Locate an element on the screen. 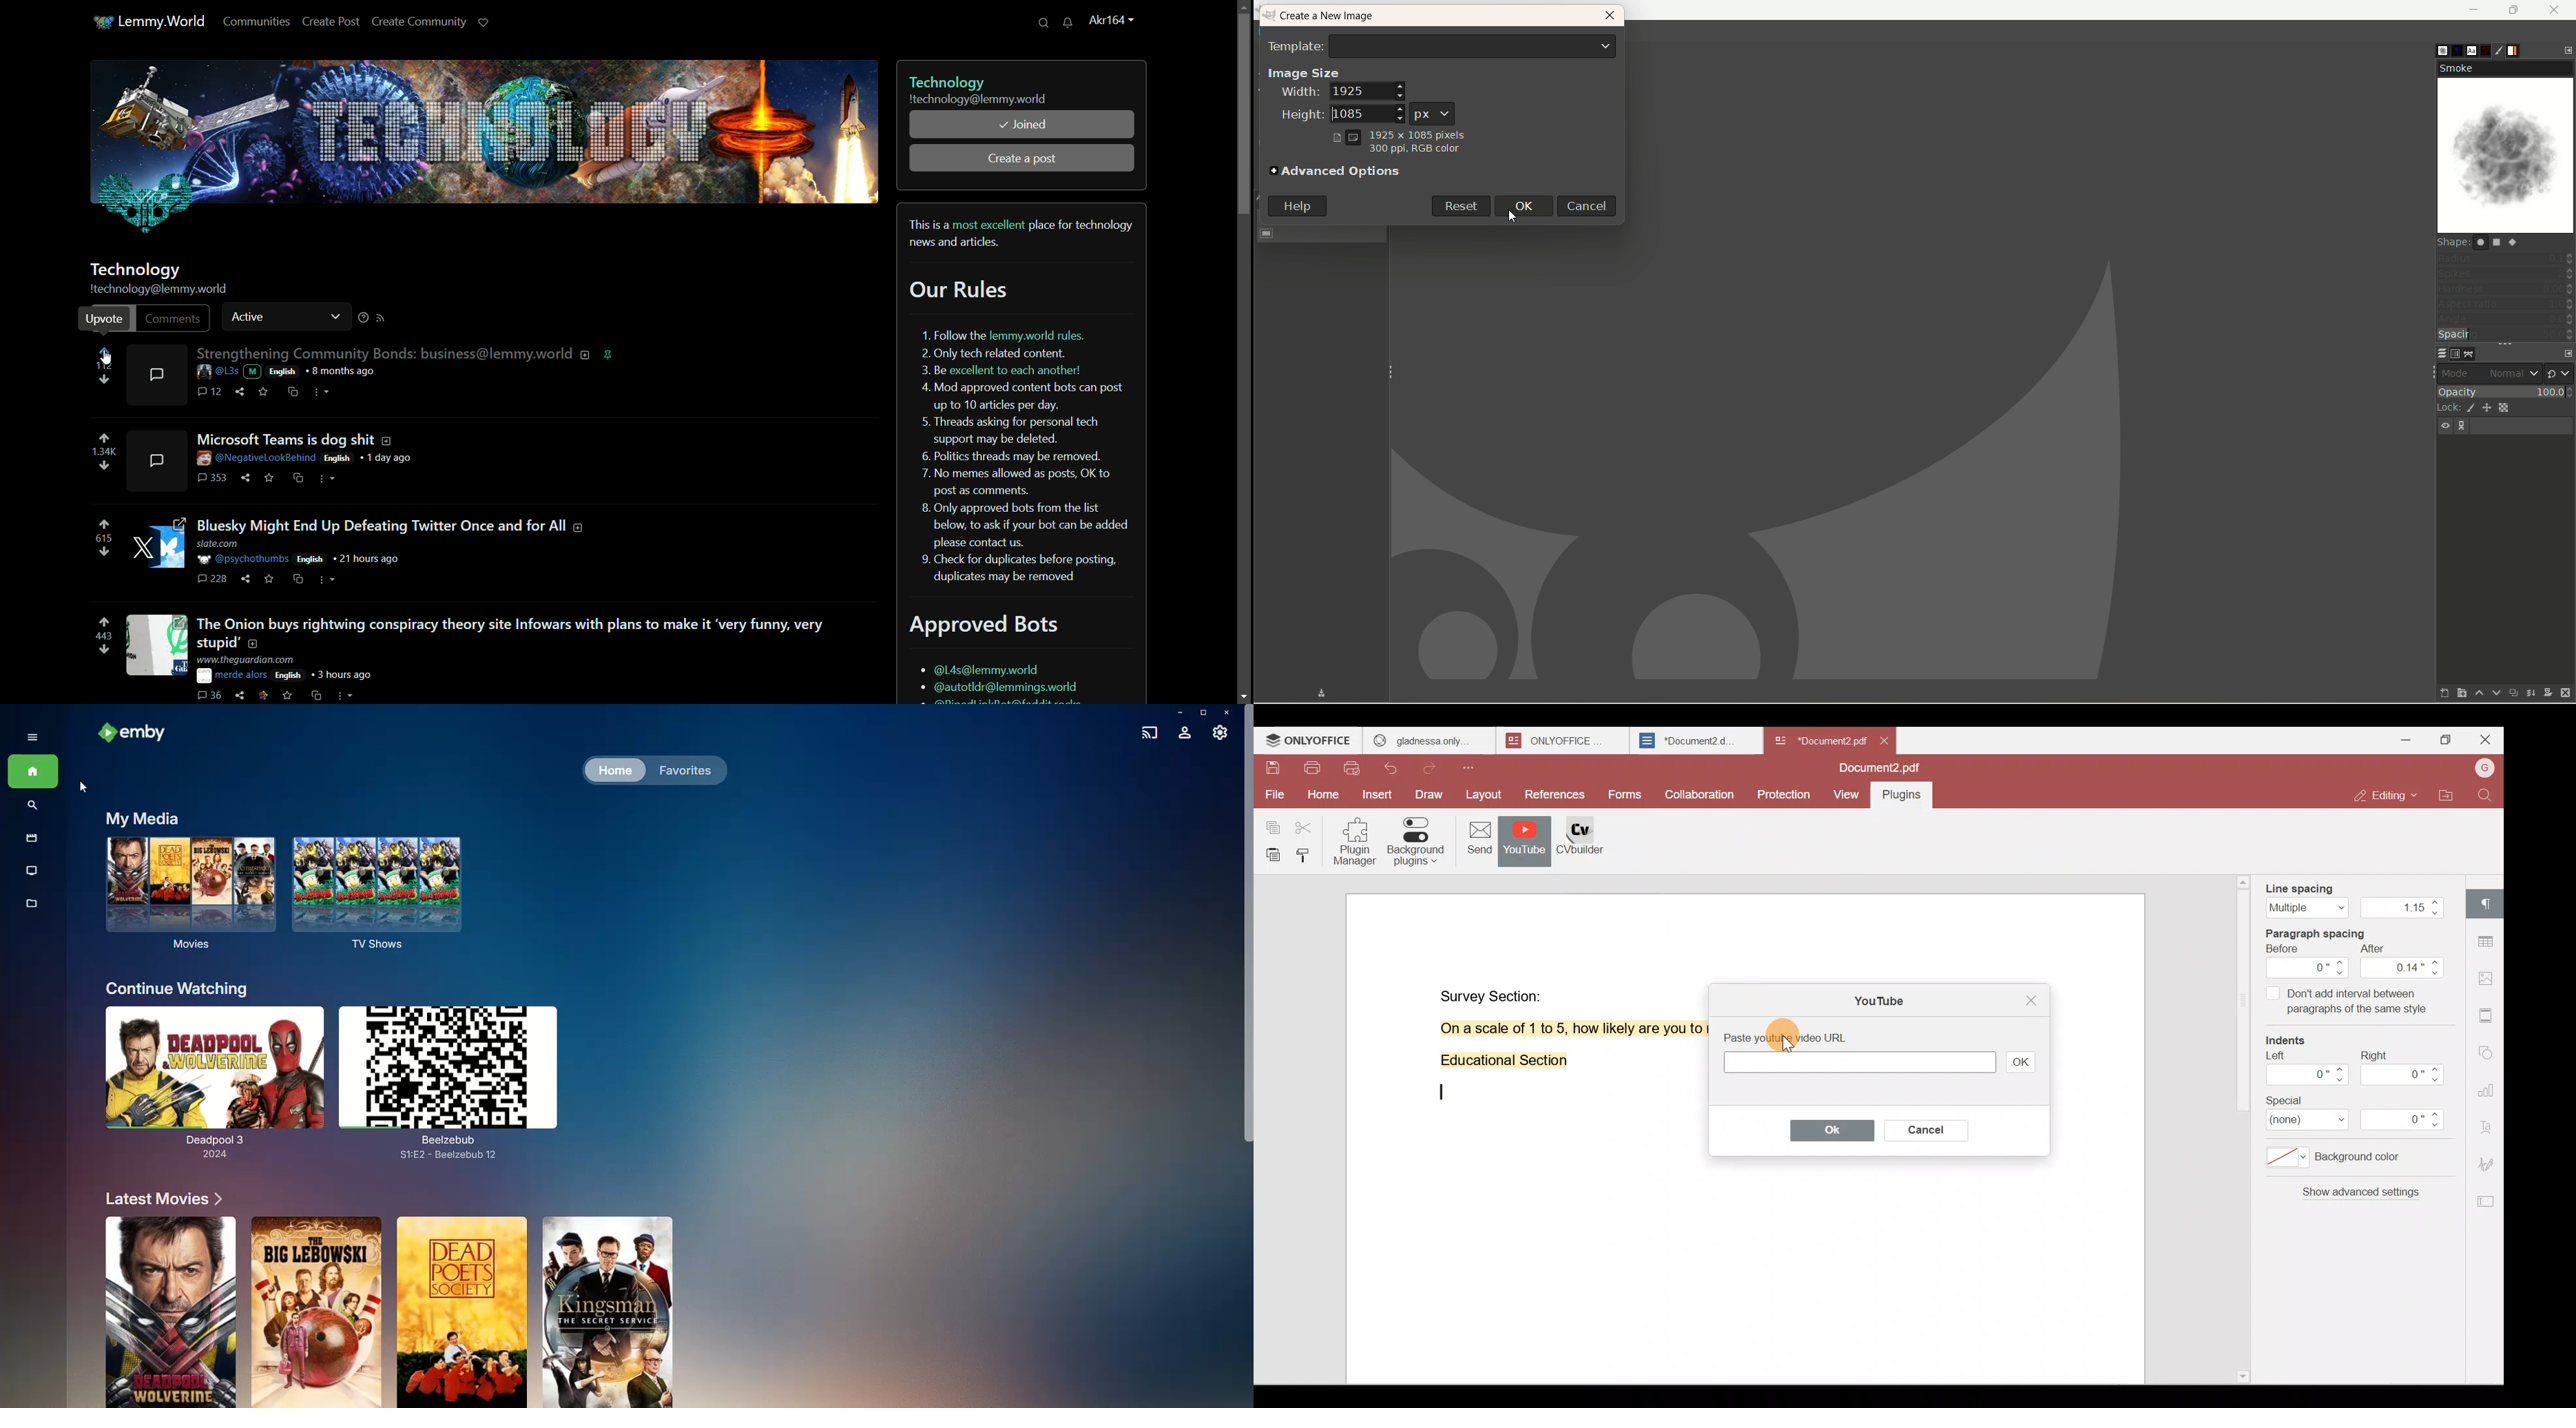 This screenshot has height=1428, width=2576. approved bots is located at coordinates (986, 626).